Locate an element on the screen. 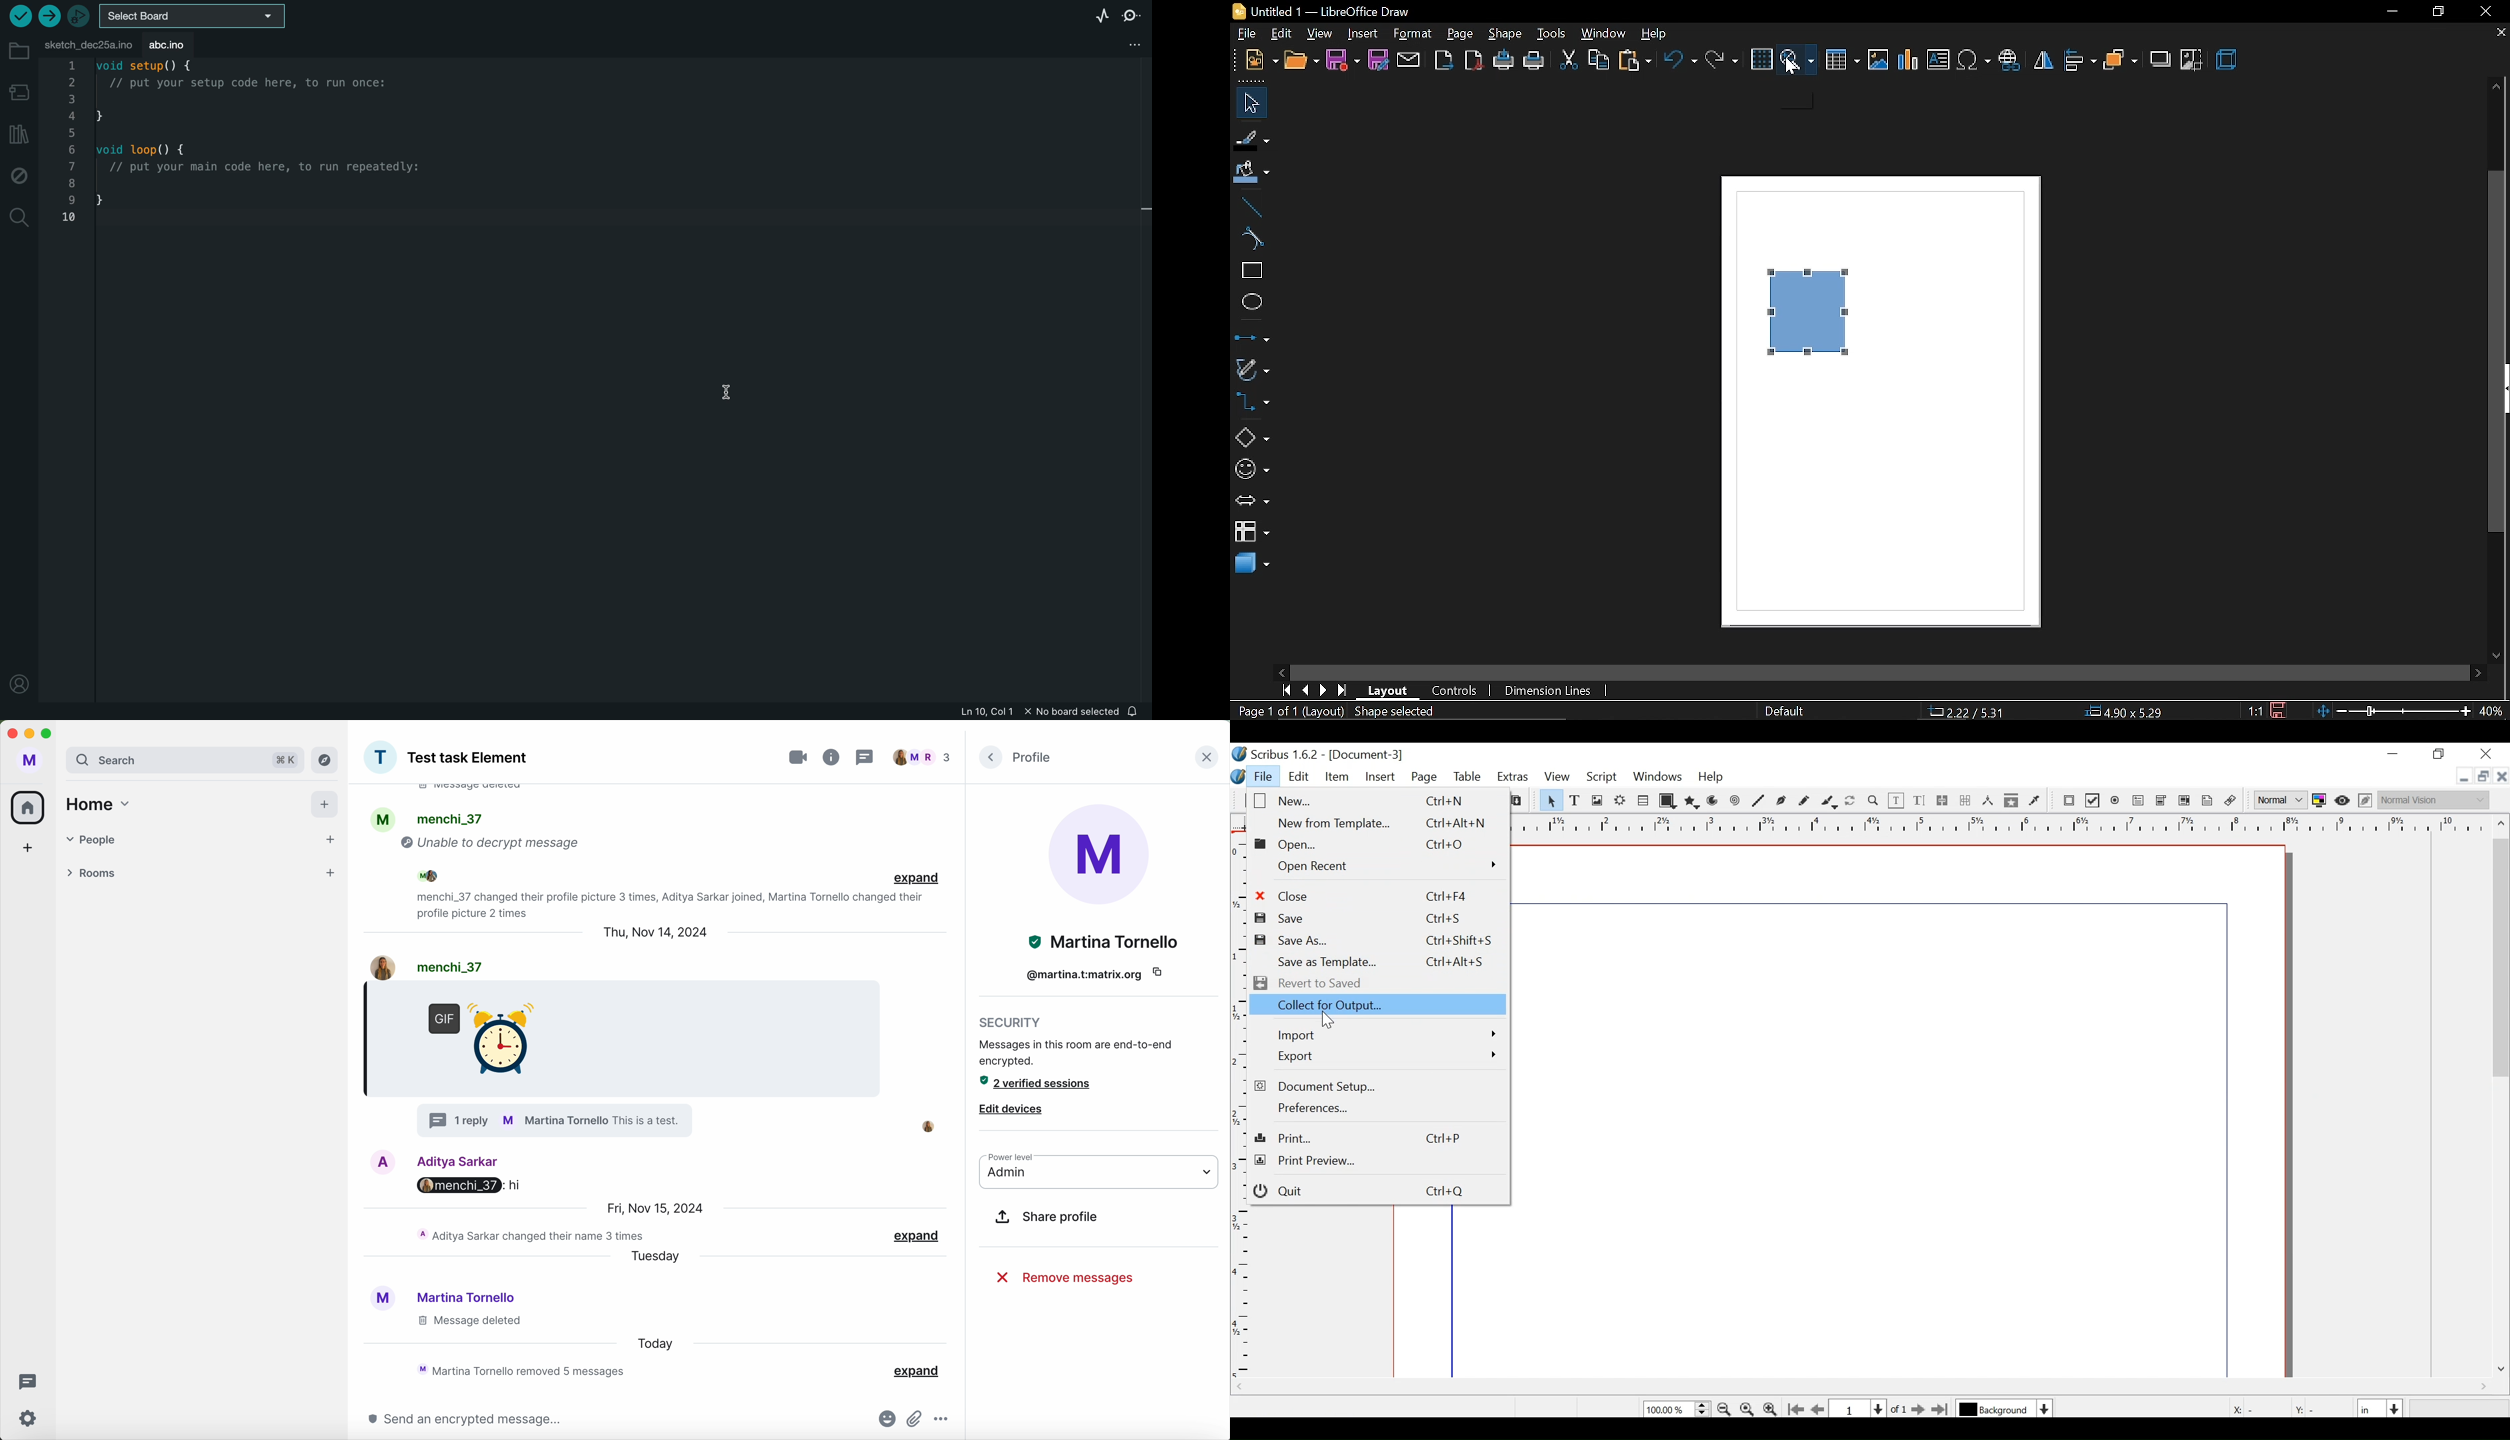 The image size is (2520, 1456). Measurements is located at coordinates (1987, 801).